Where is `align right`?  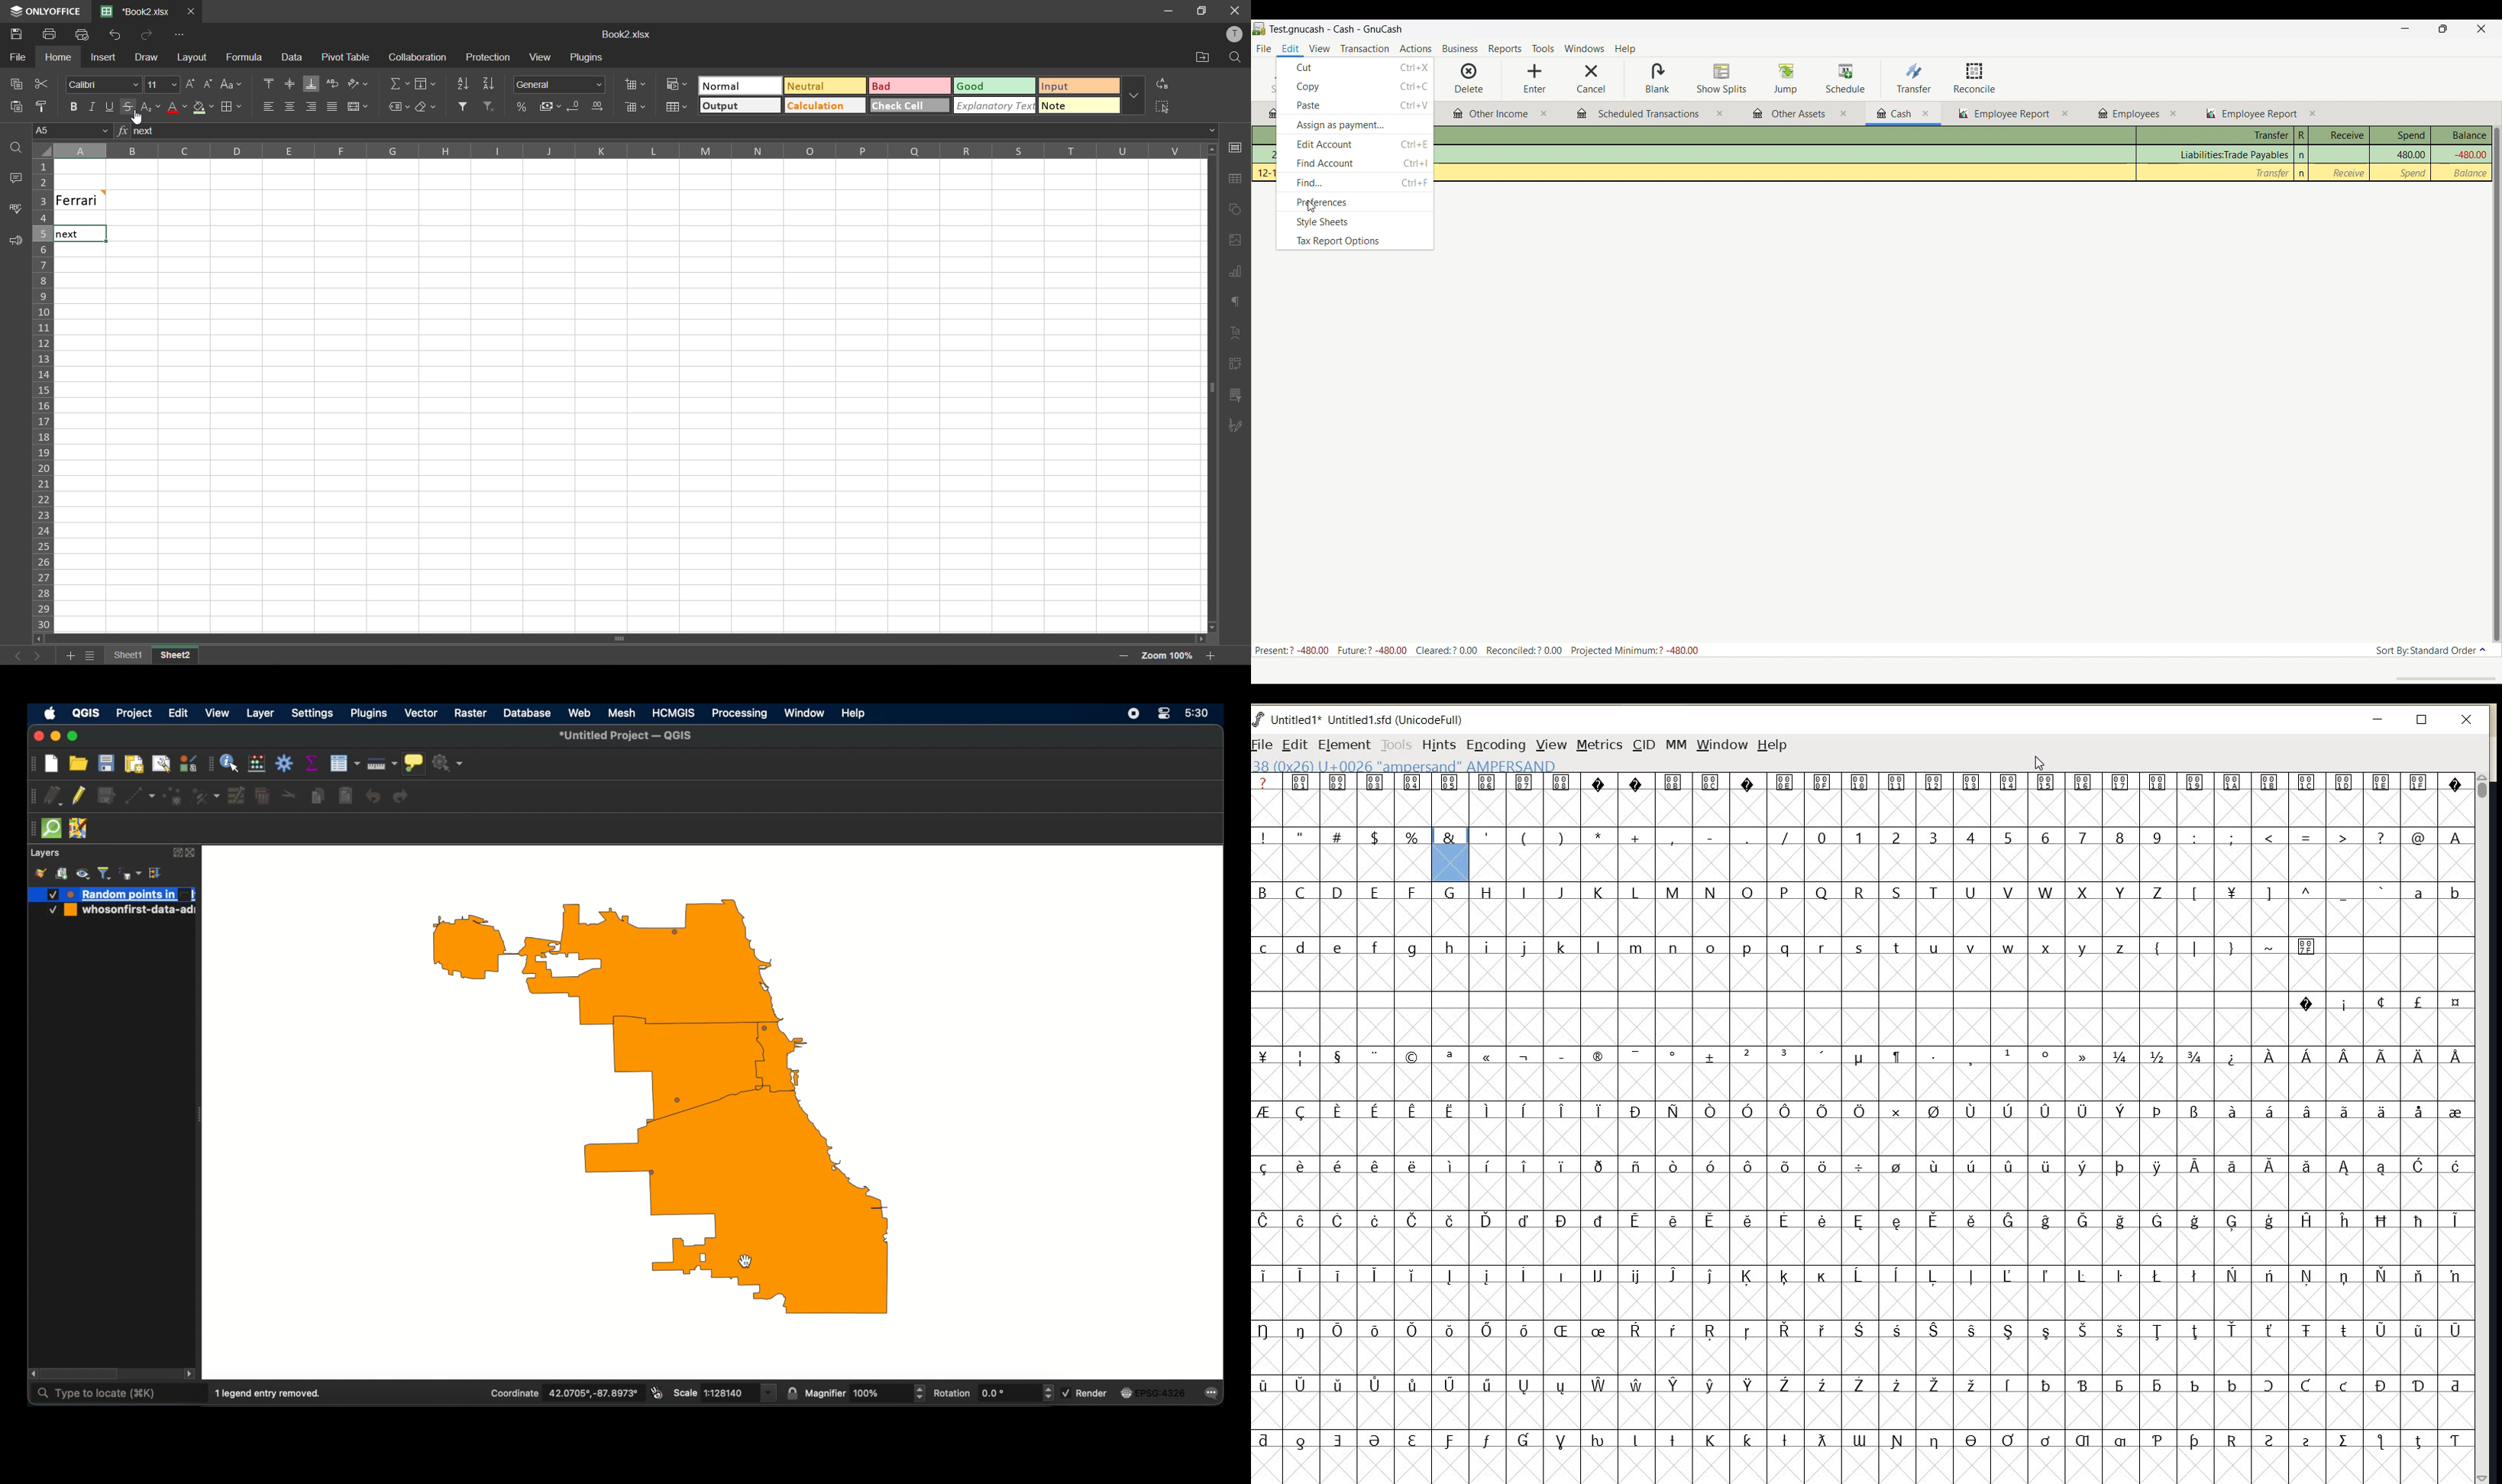
align right is located at coordinates (312, 107).